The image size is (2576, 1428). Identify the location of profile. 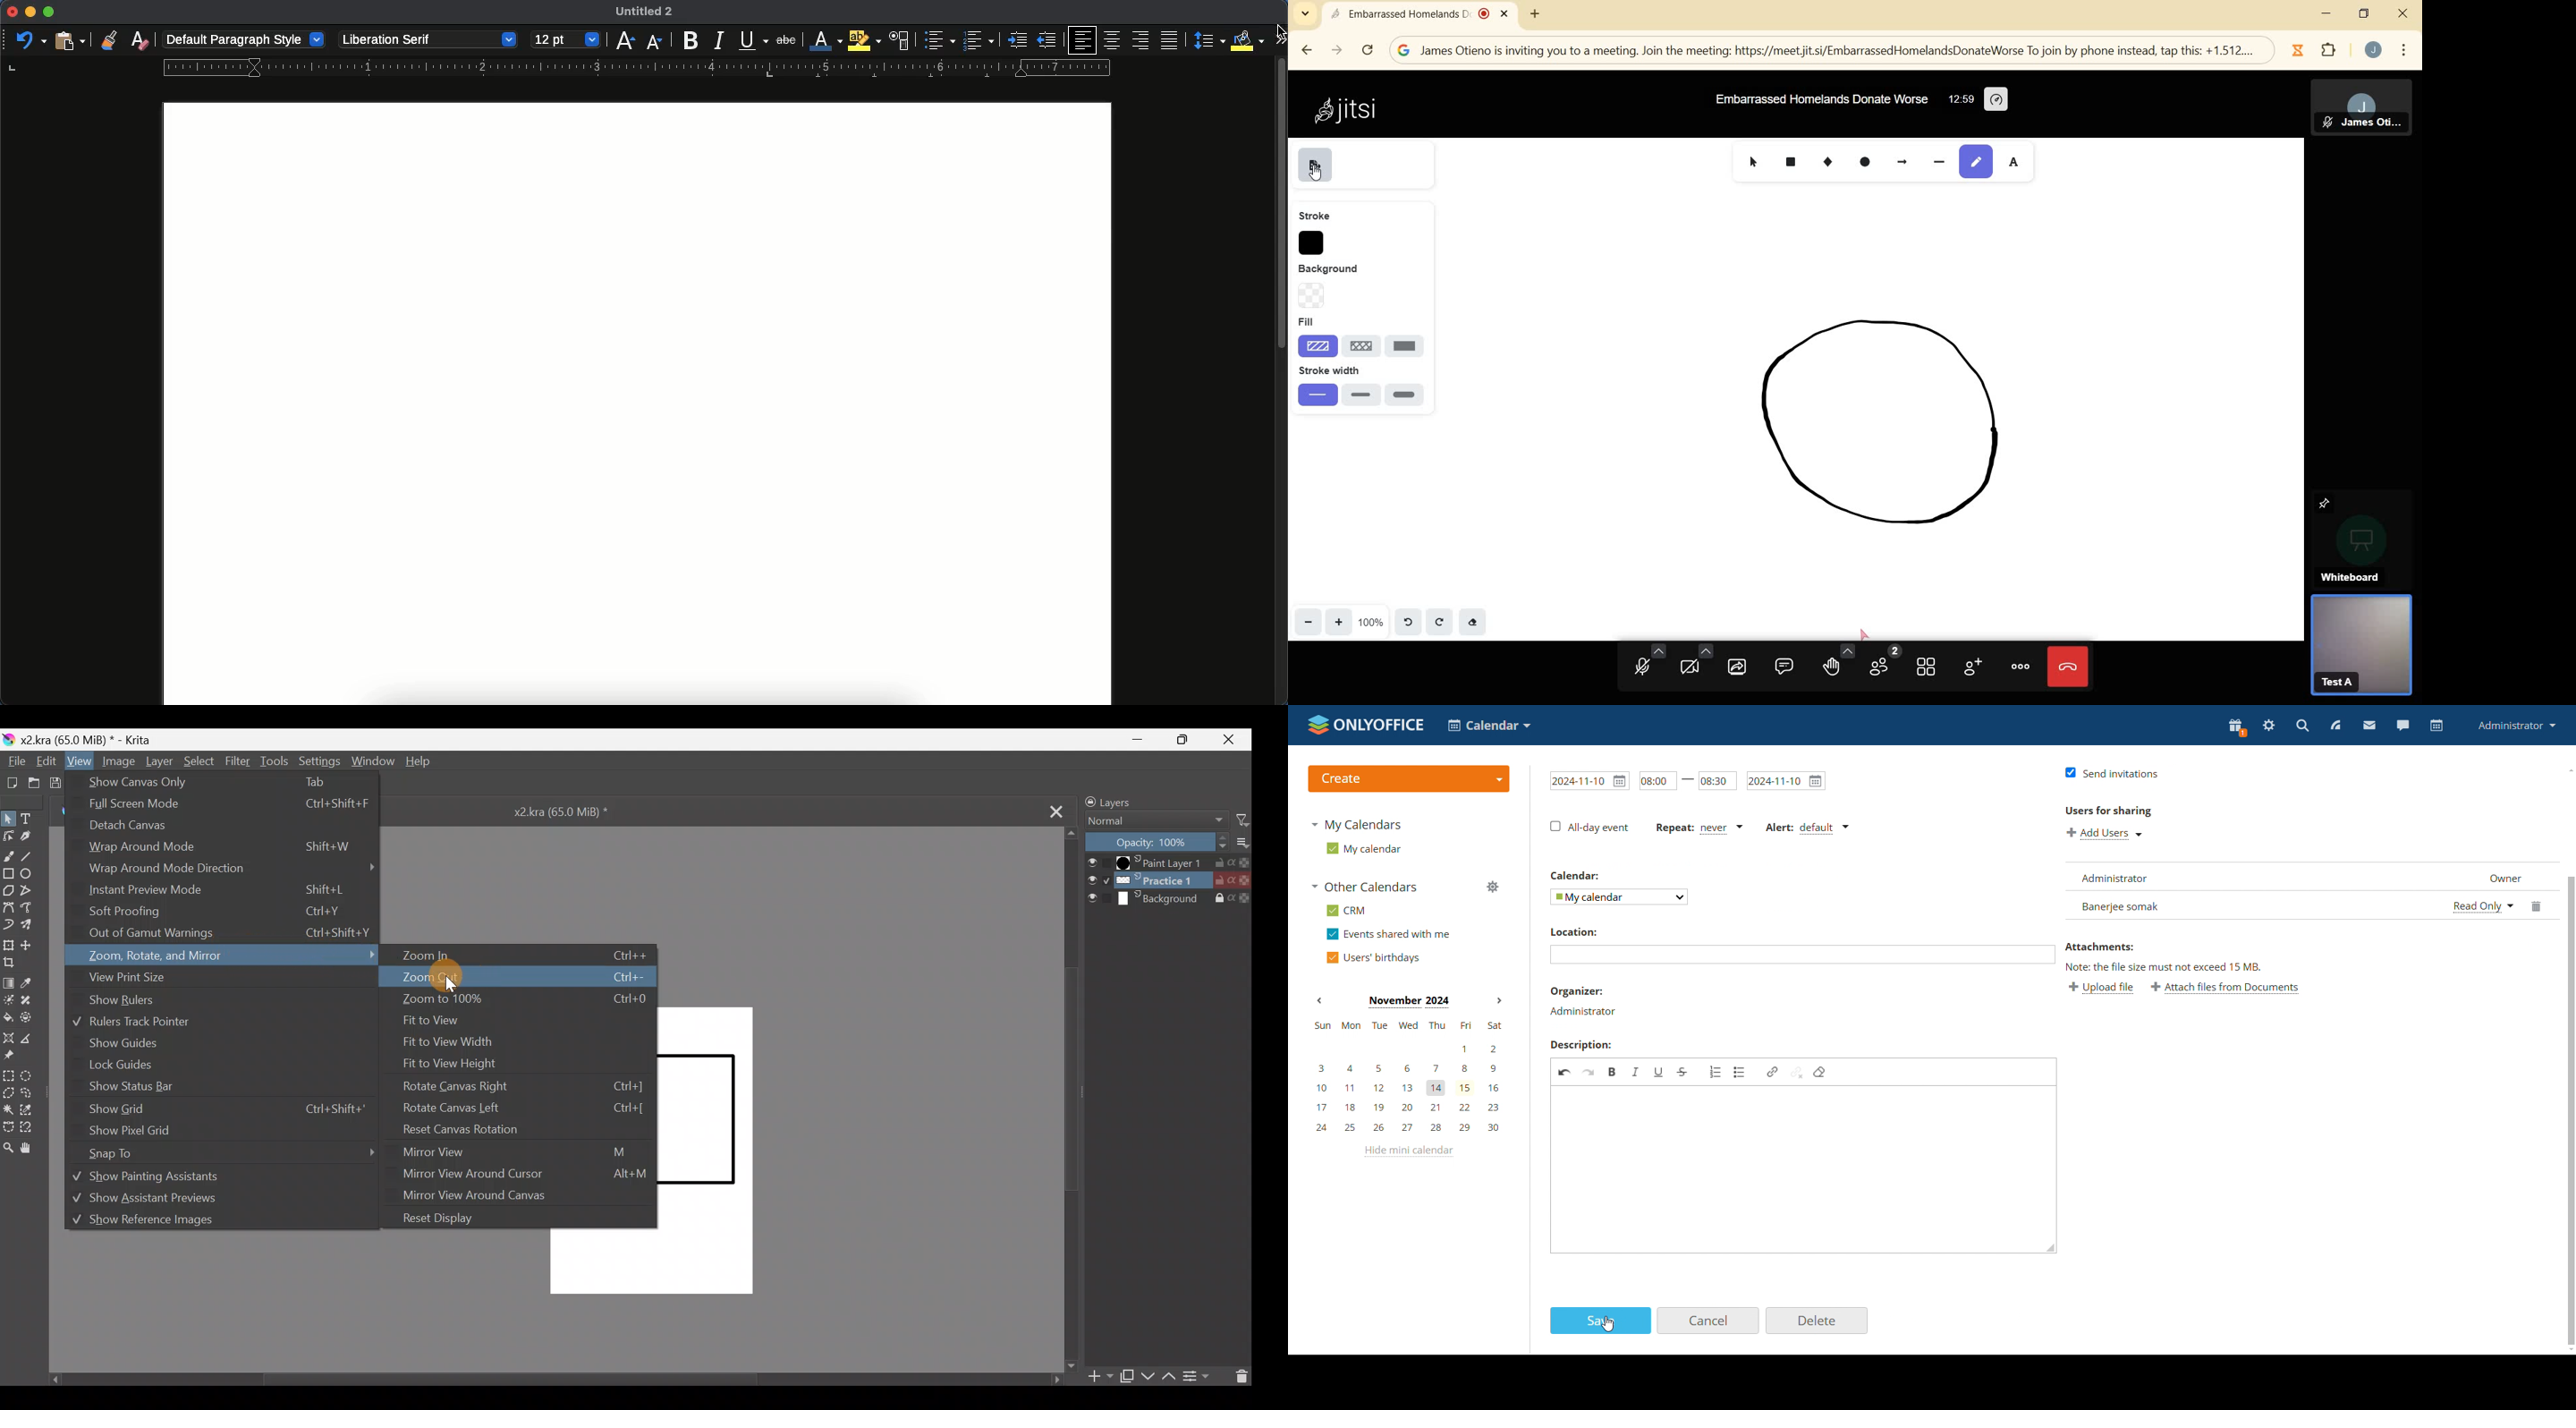
(2518, 725).